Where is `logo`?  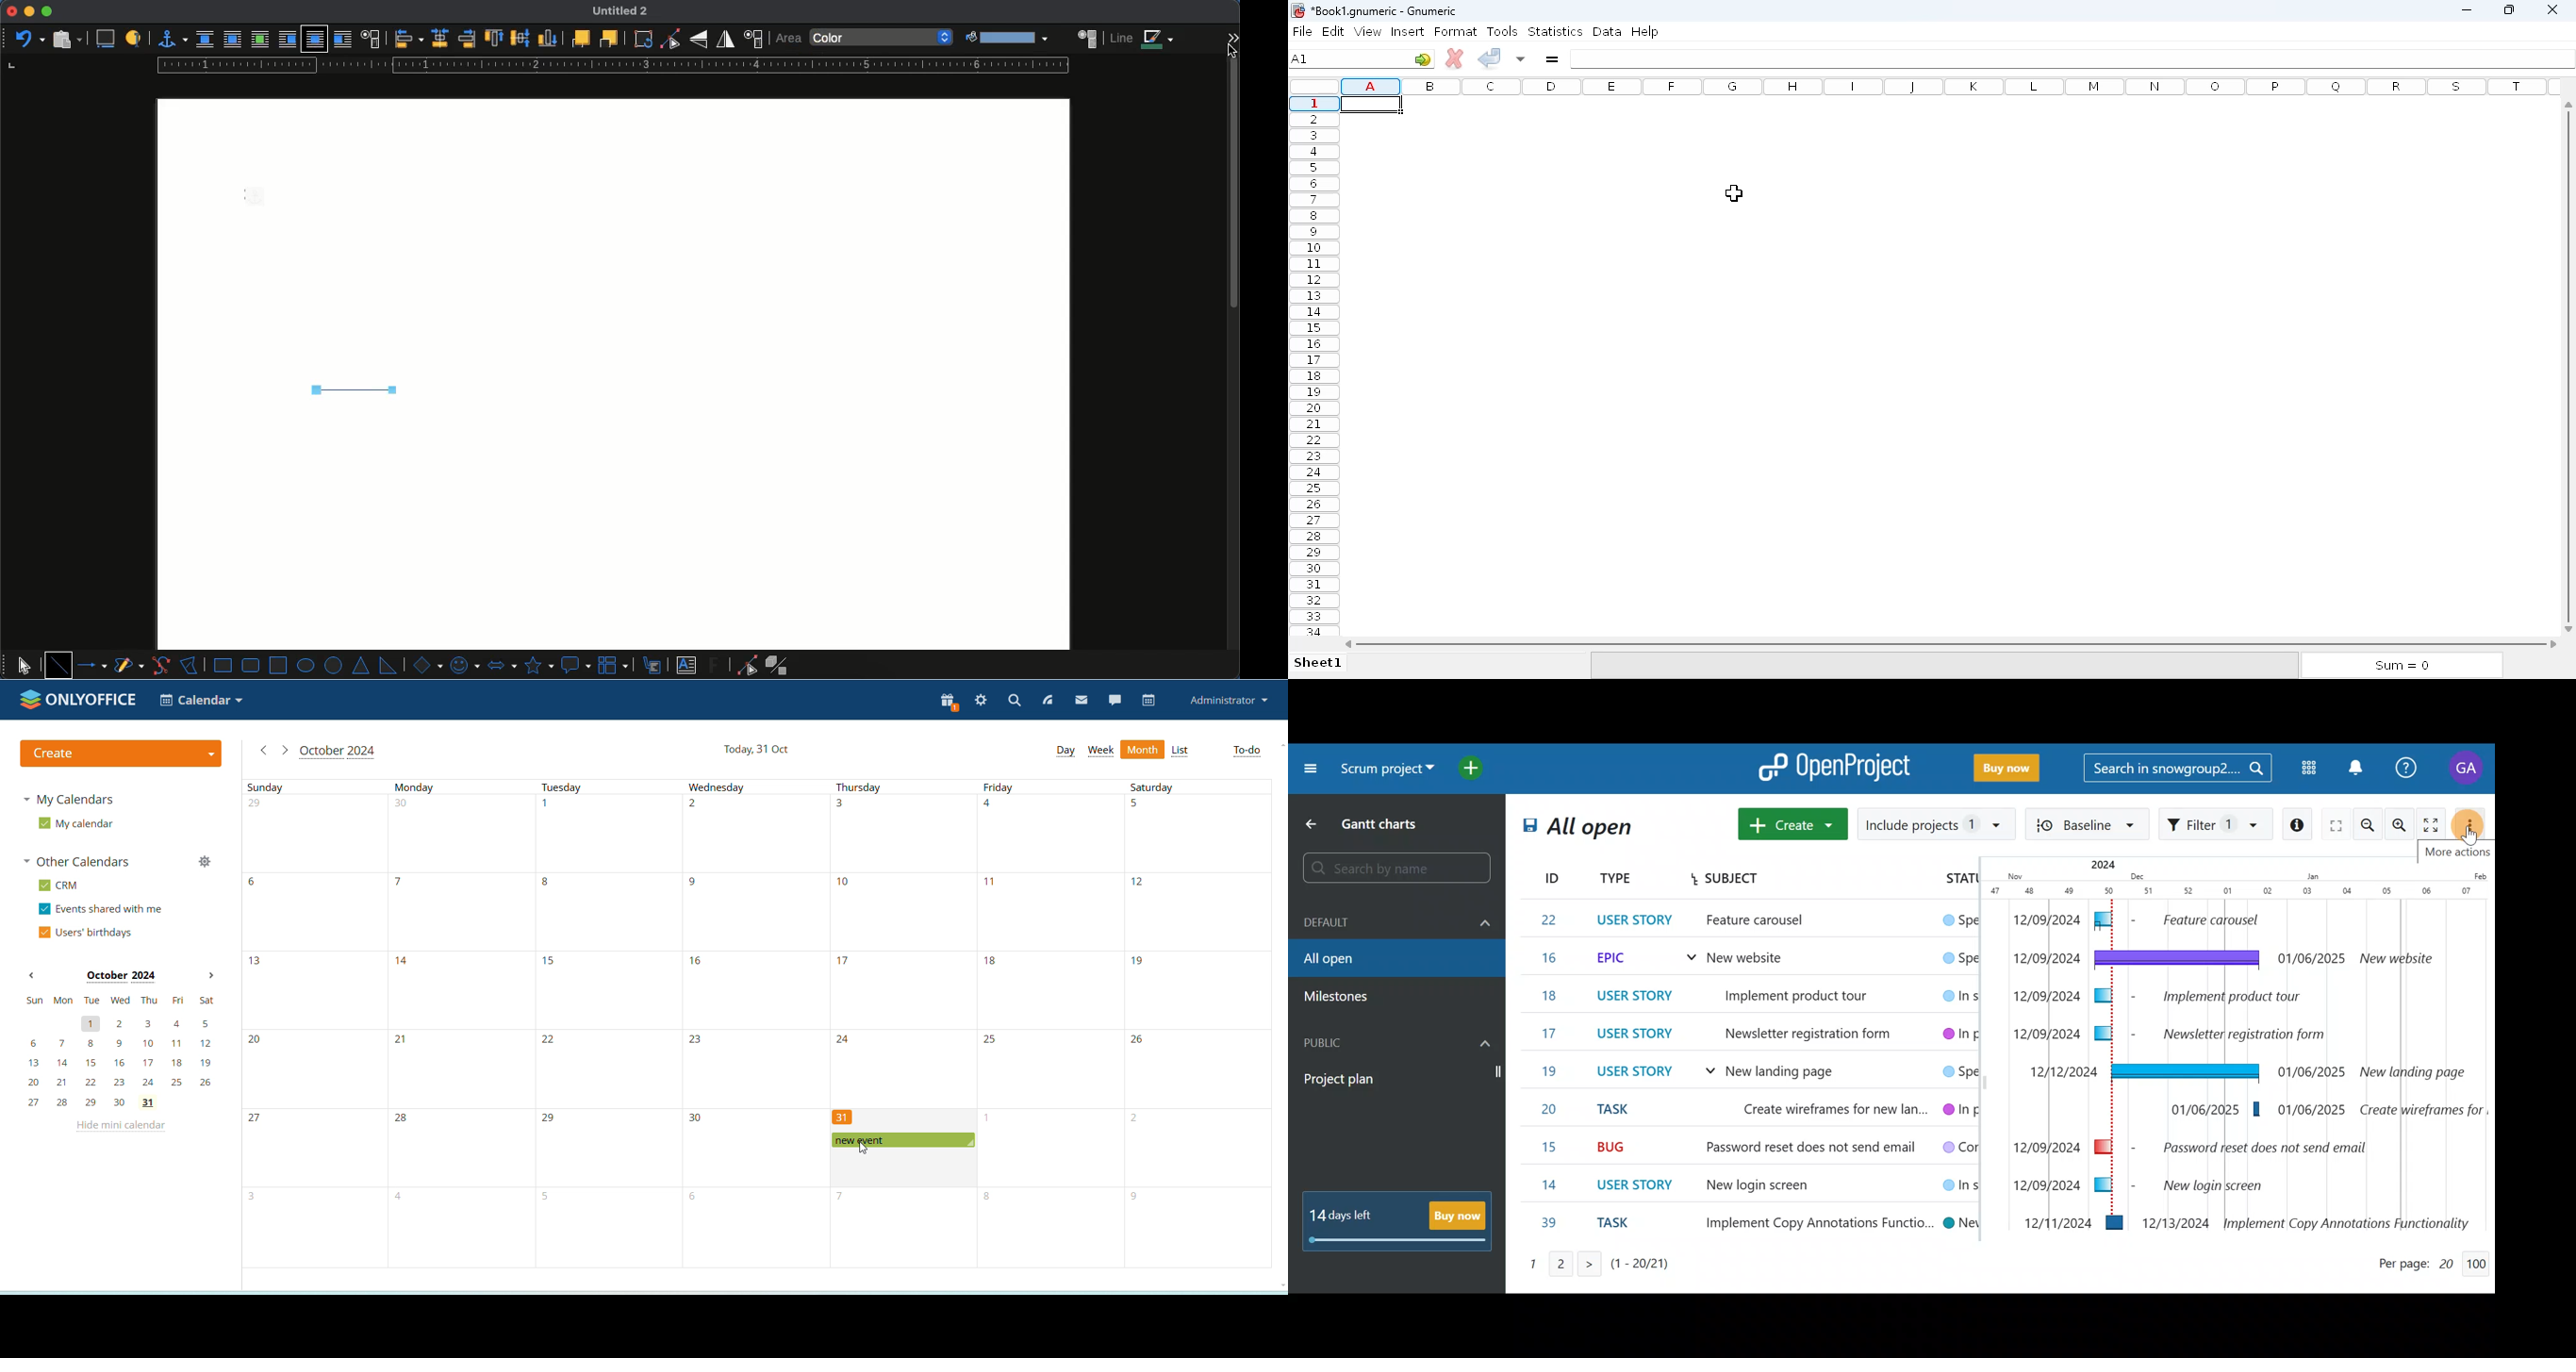 logo is located at coordinates (1296, 9).